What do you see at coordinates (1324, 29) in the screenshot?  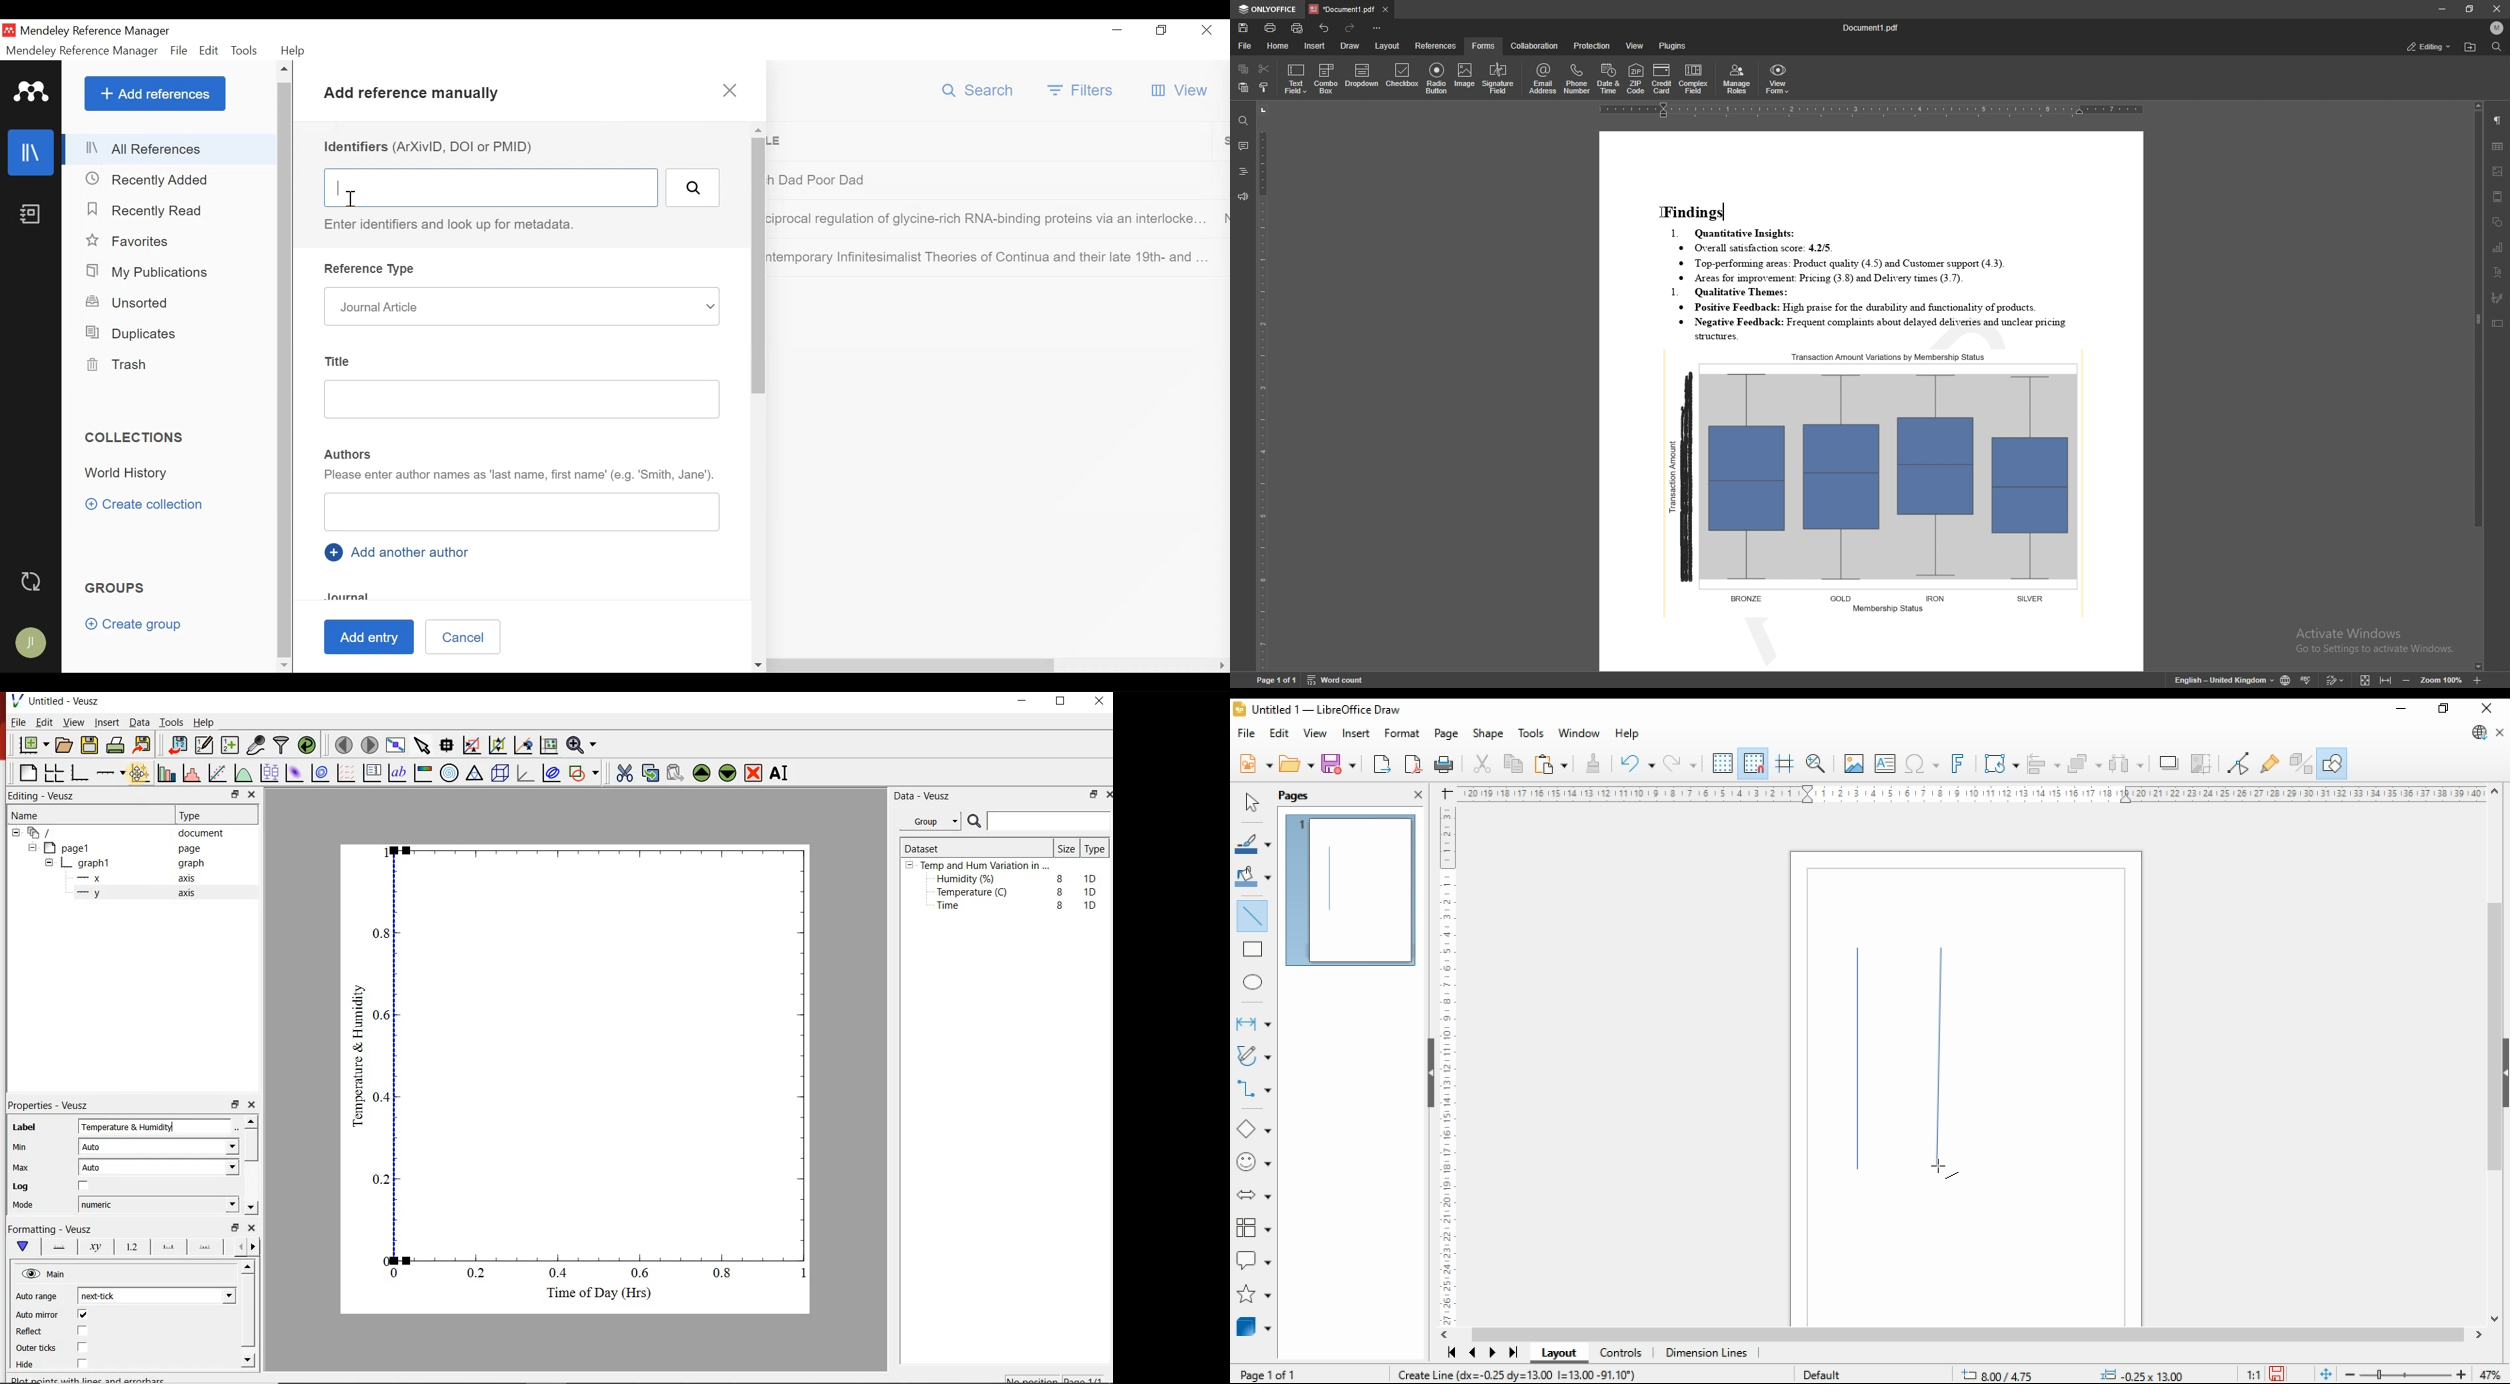 I see `undo` at bounding box center [1324, 29].